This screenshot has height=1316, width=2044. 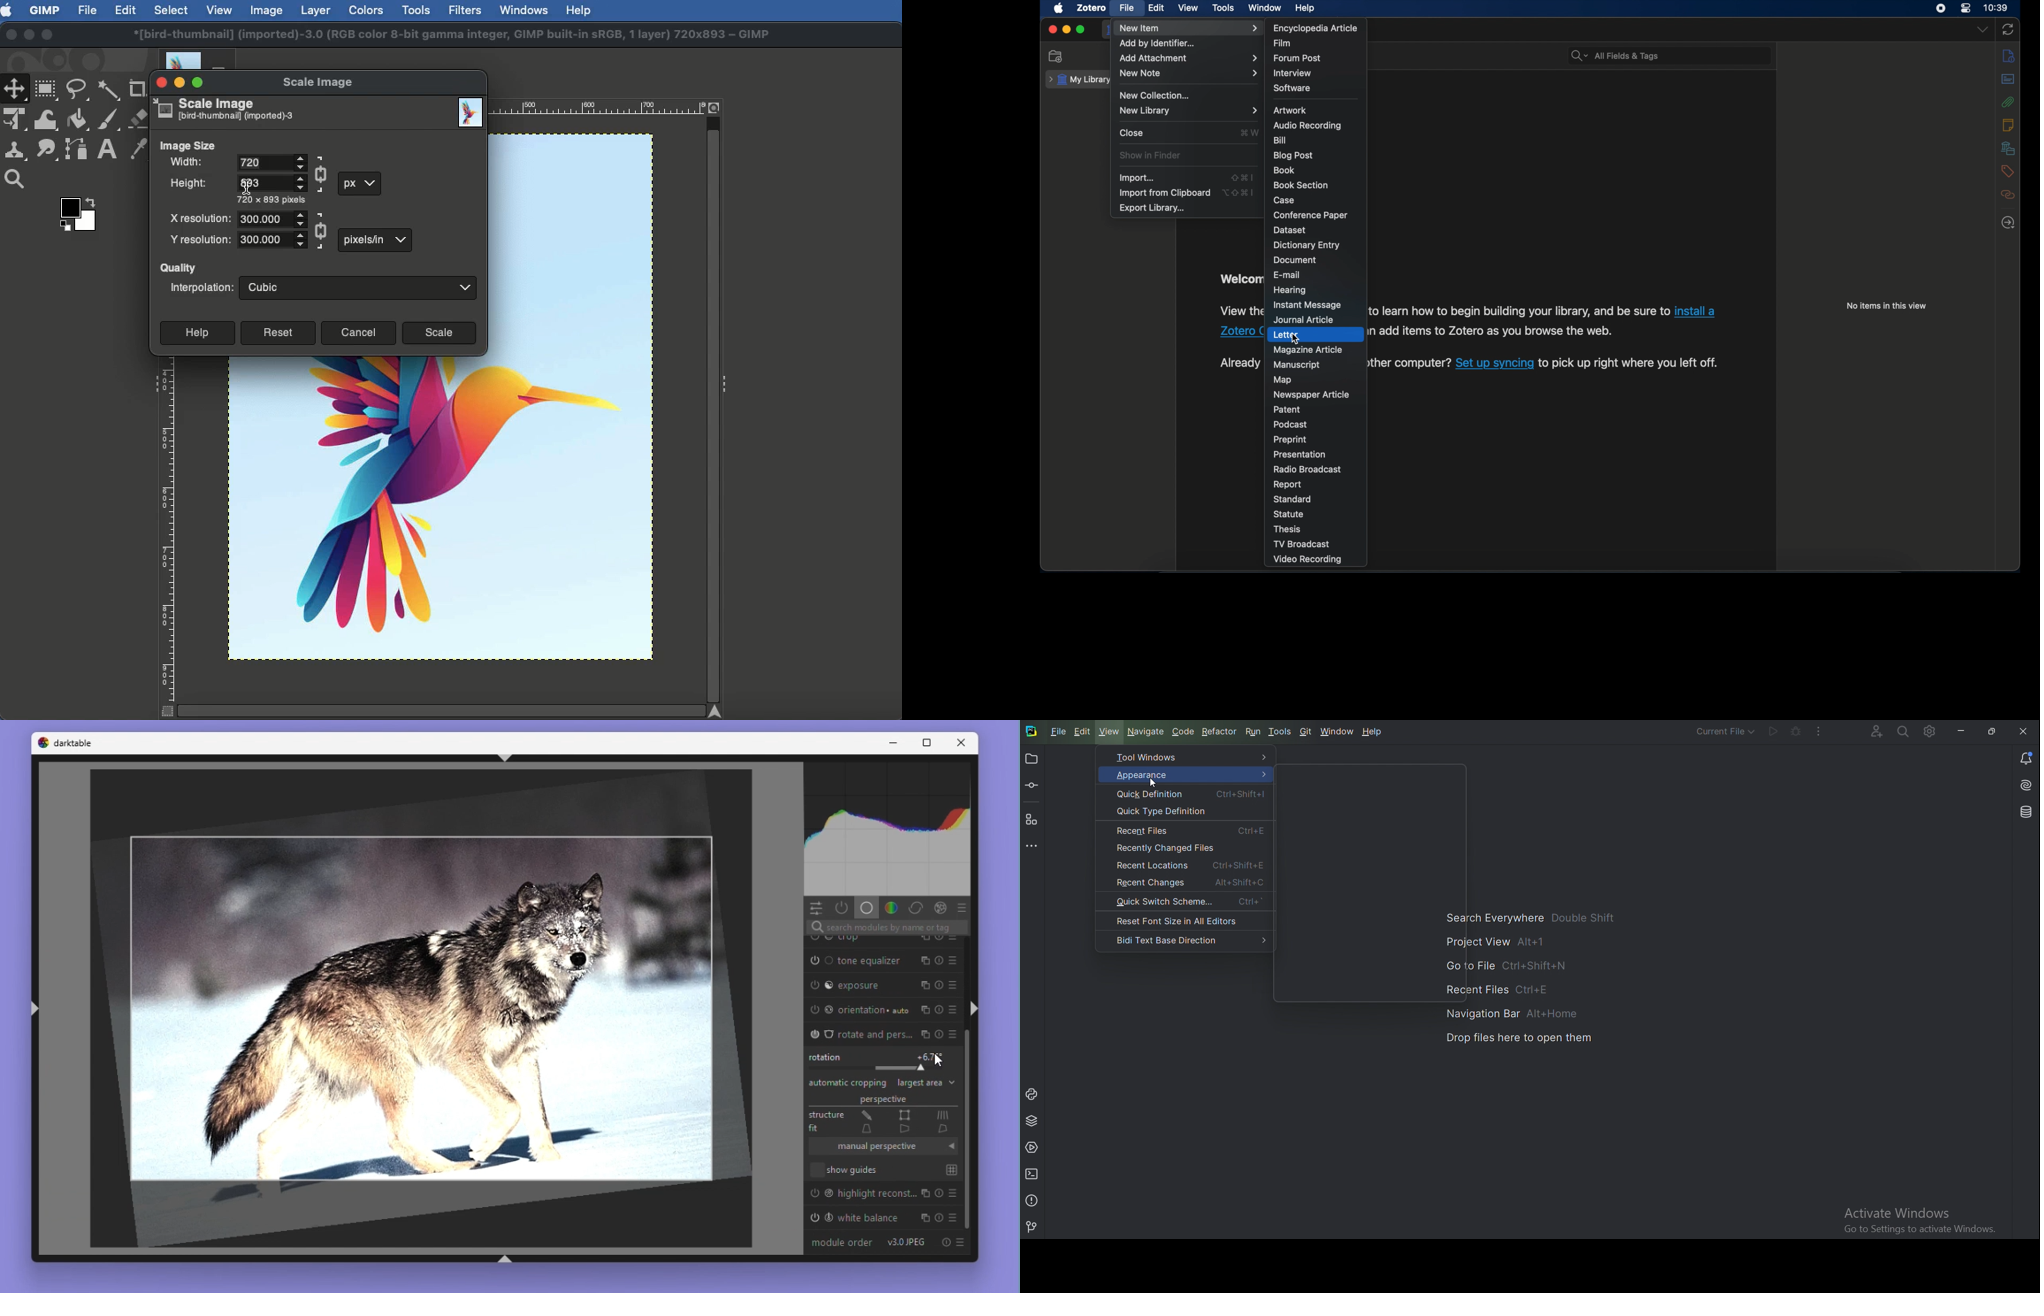 I want to click on new collection, so click(x=1153, y=96).